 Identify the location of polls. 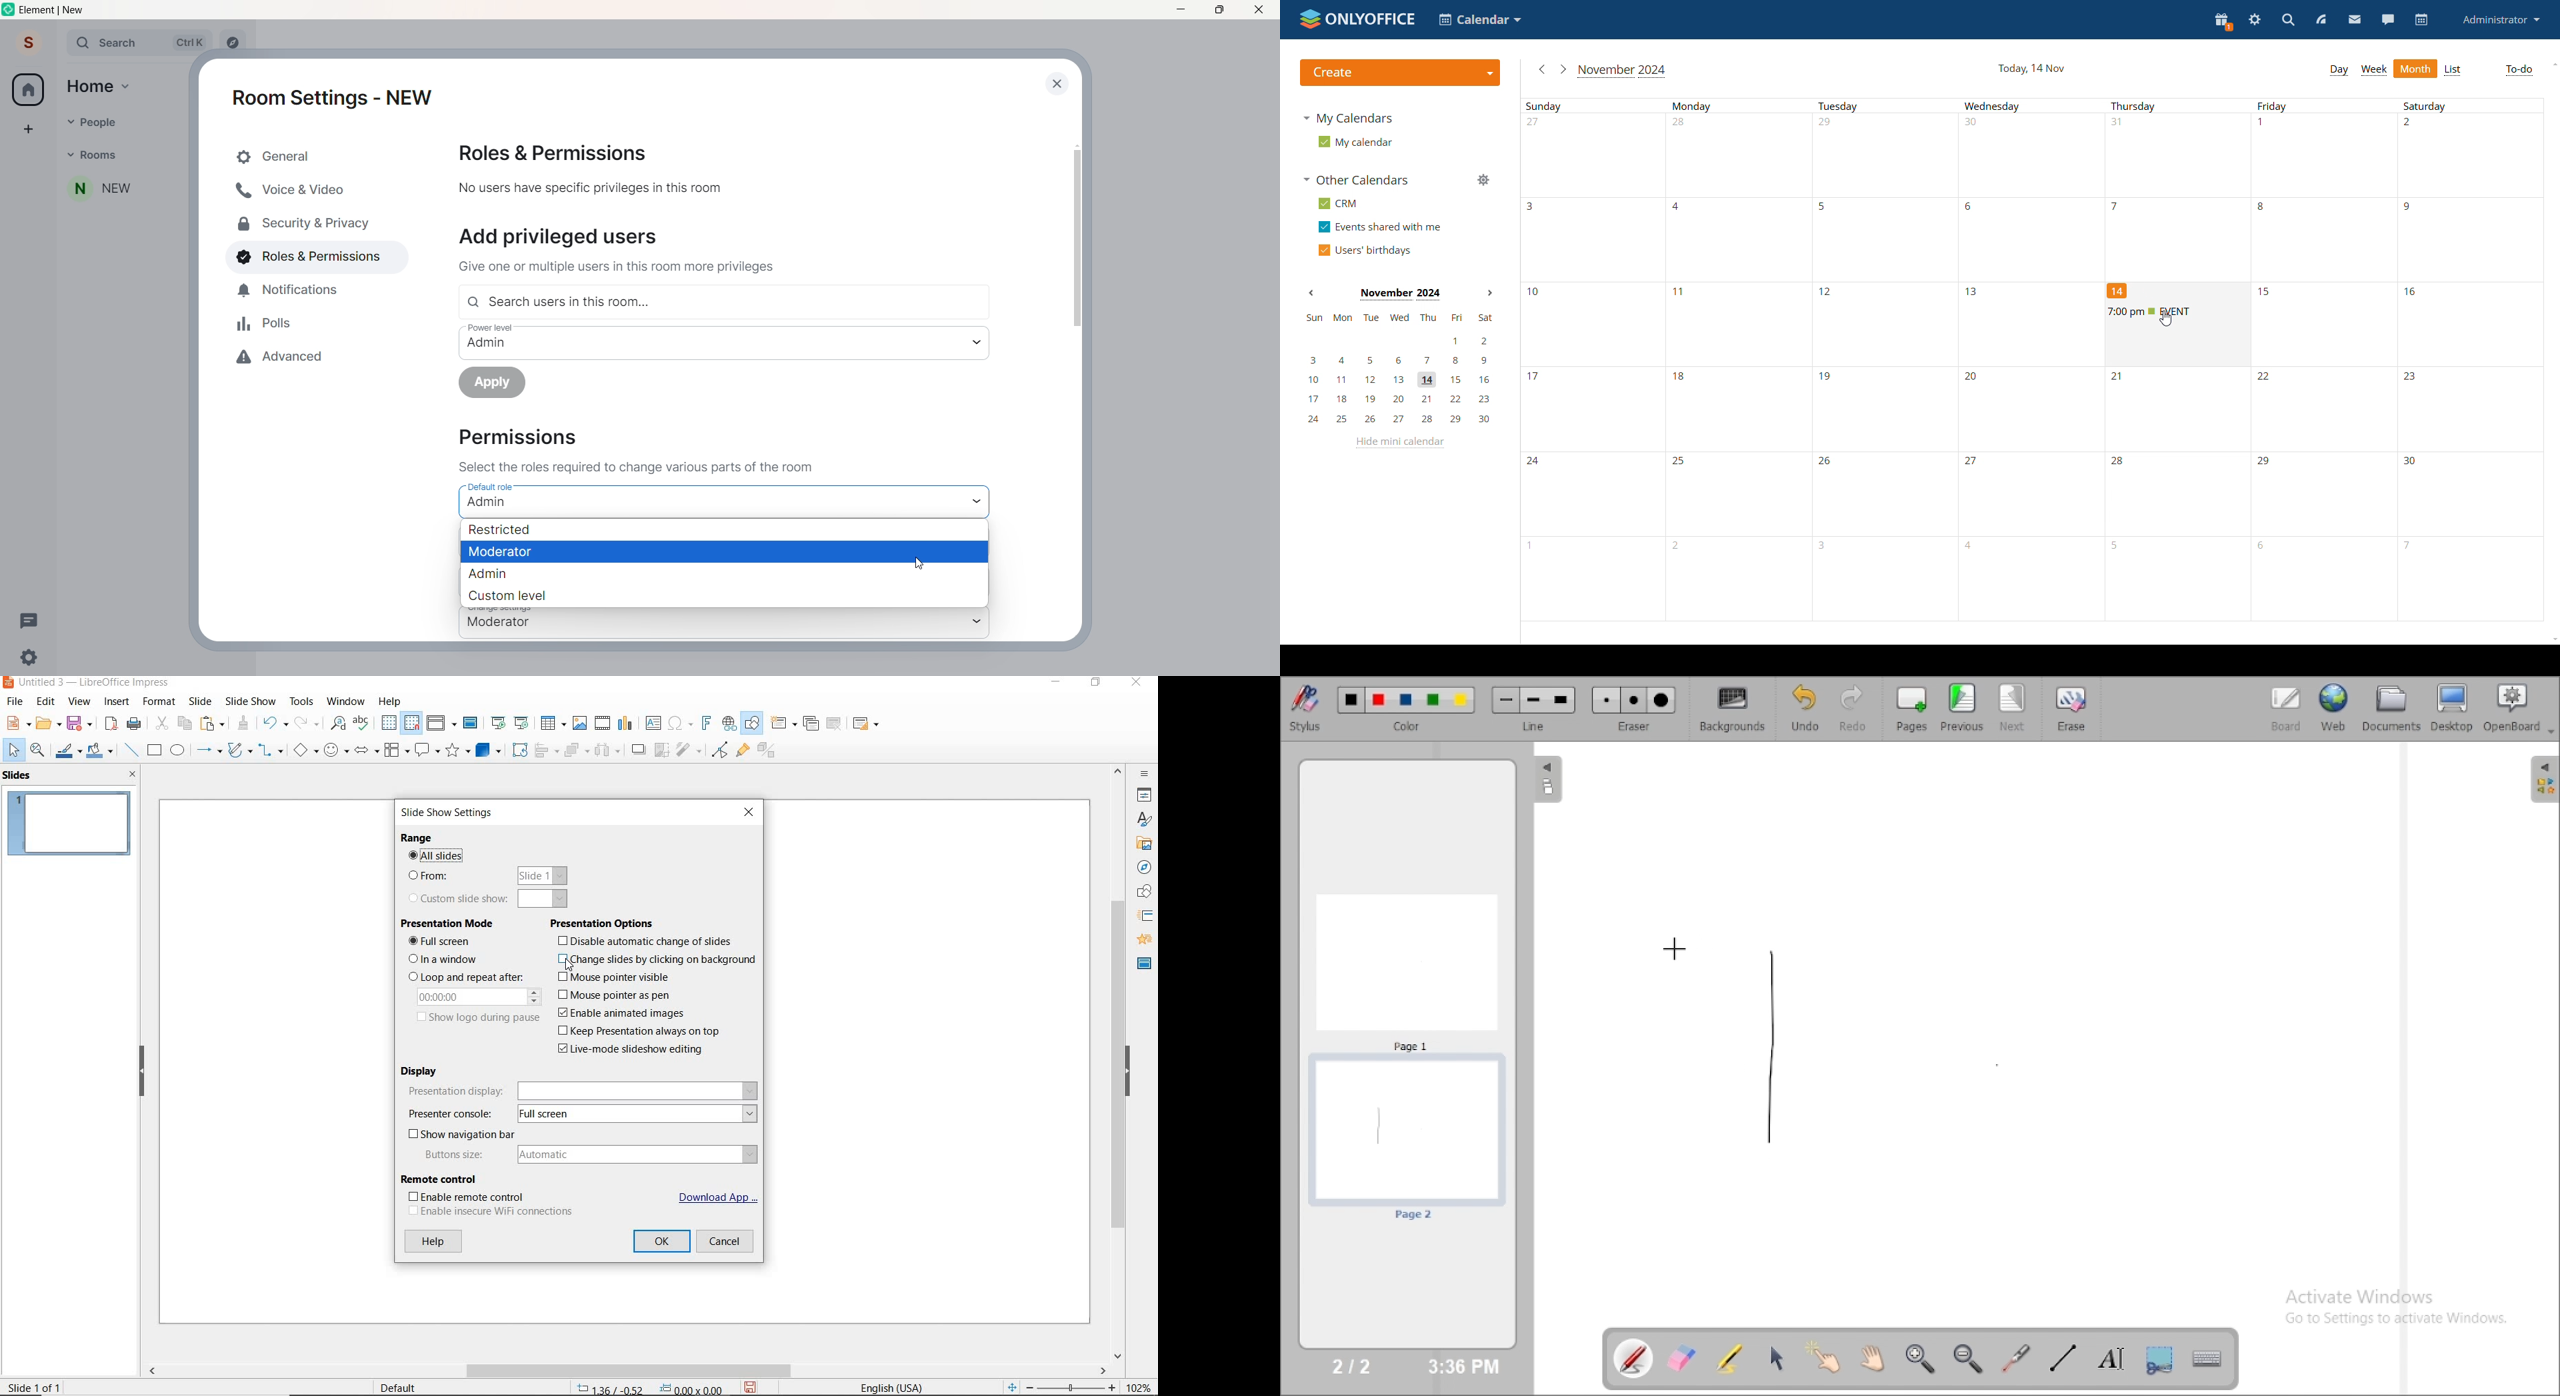
(265, 323).